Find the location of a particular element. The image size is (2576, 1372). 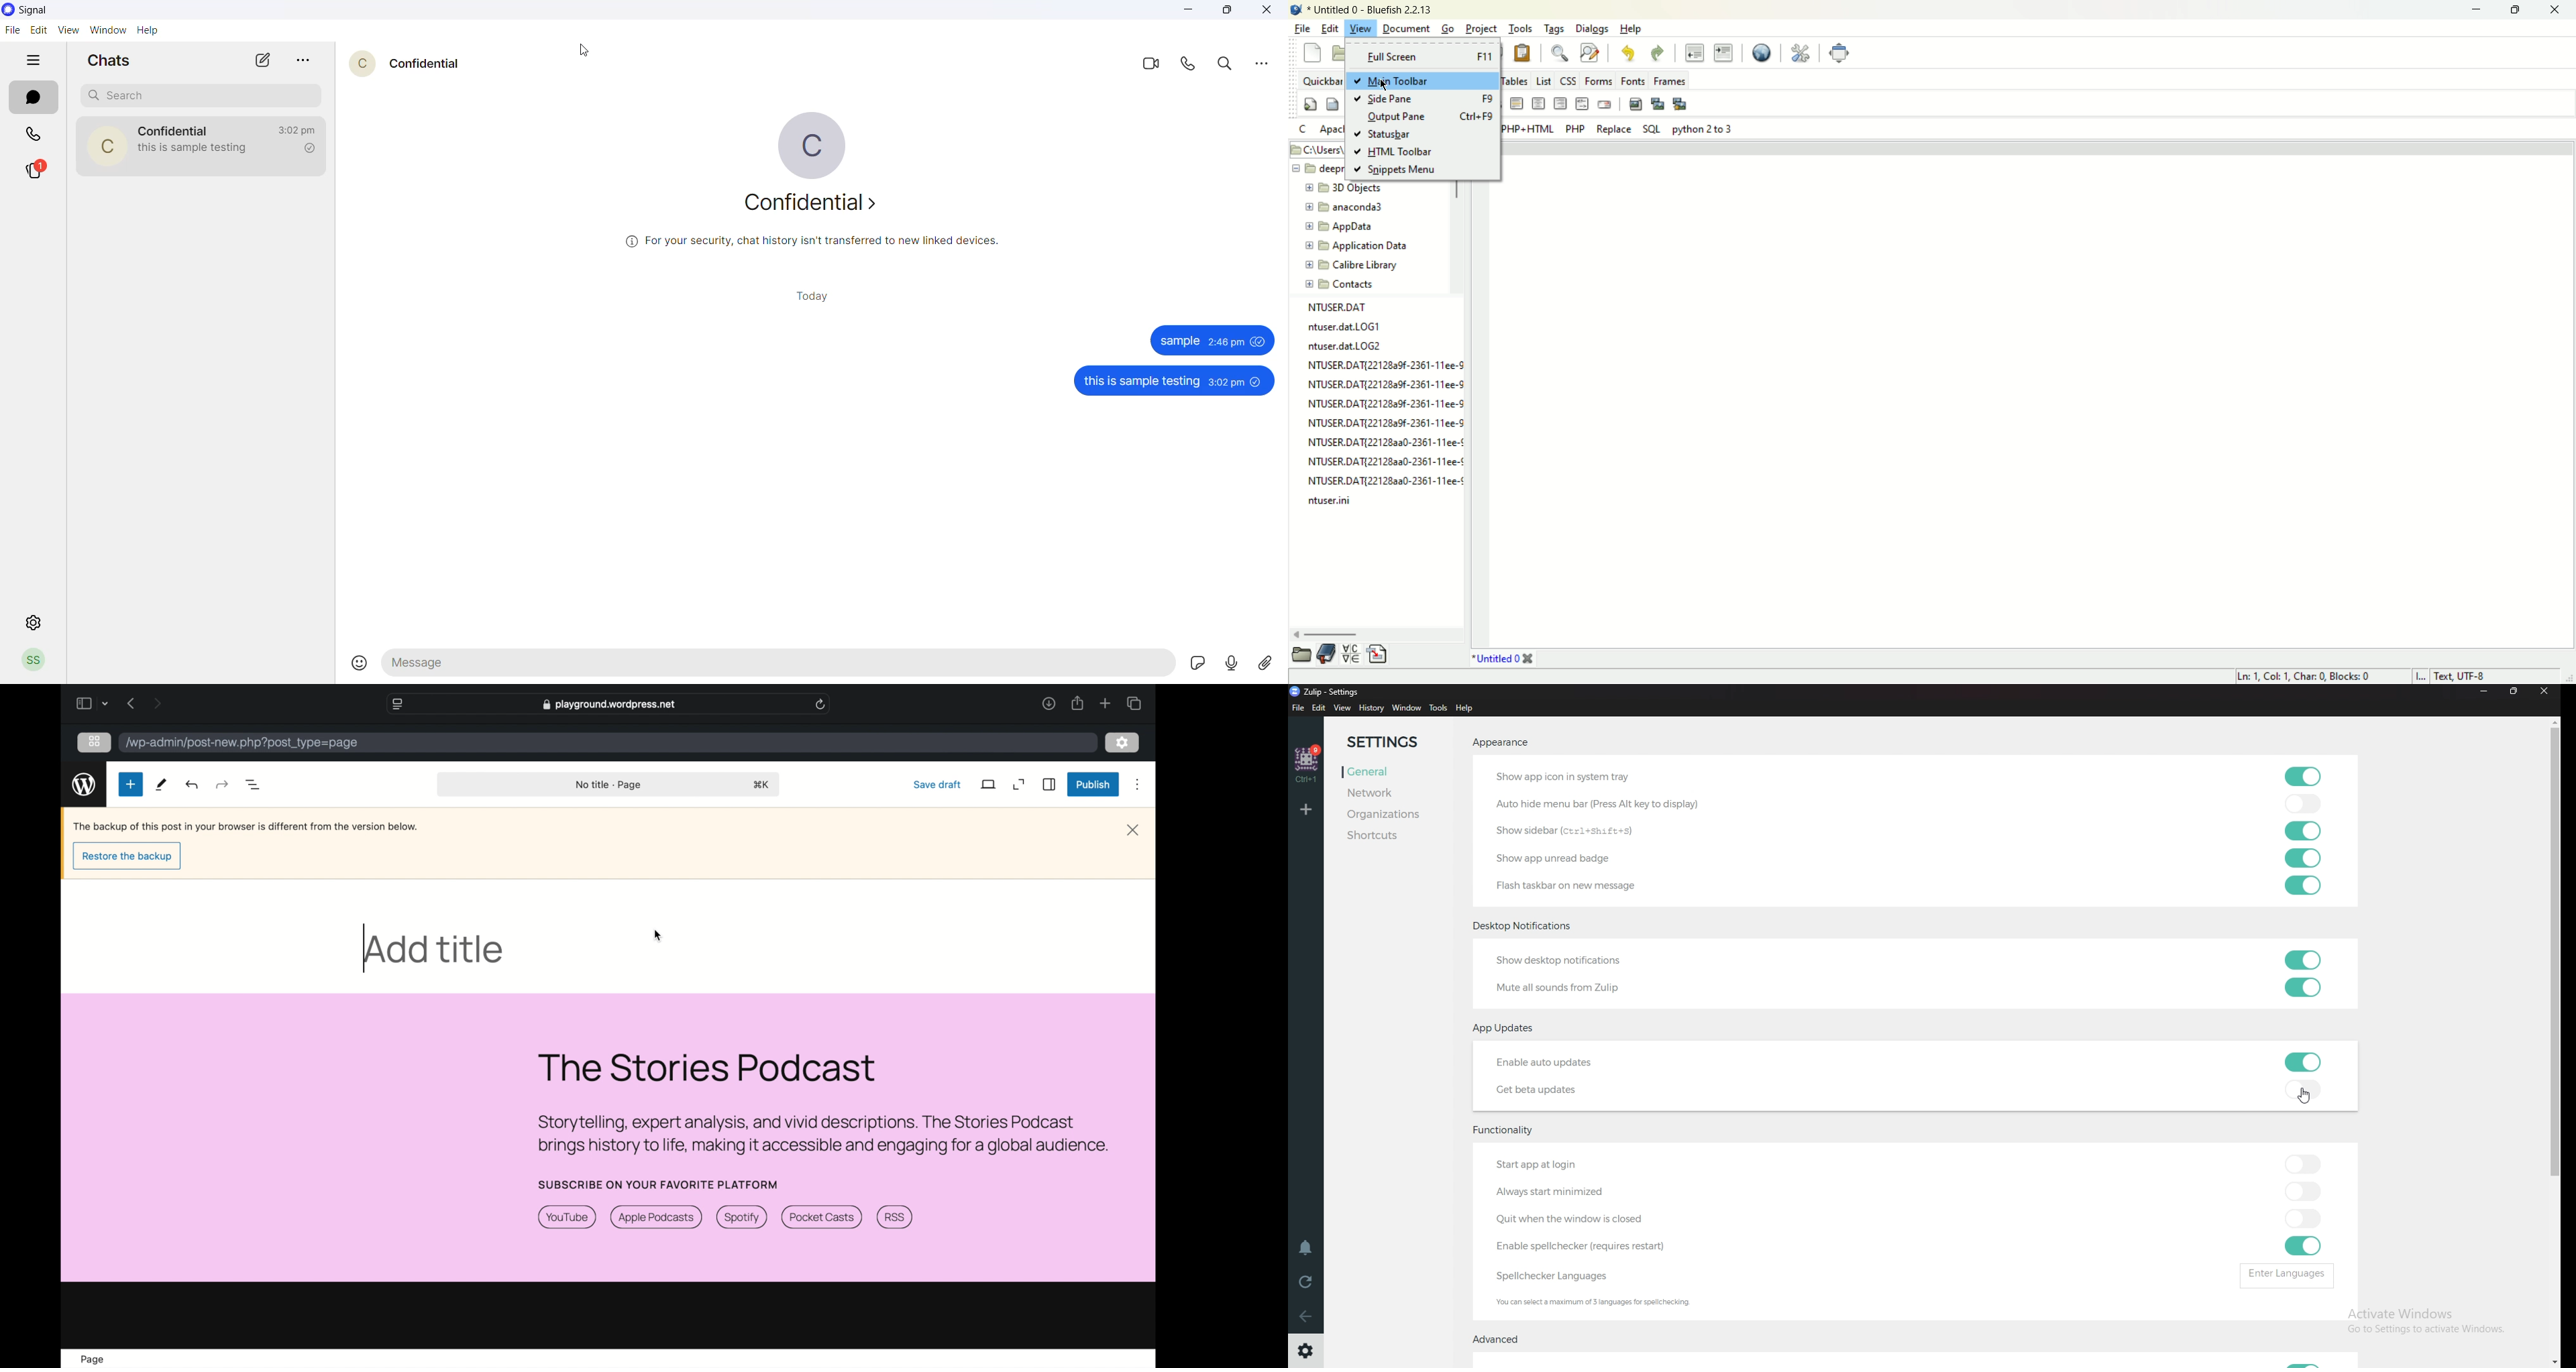

snippet is located at coordinates (1395, 172).